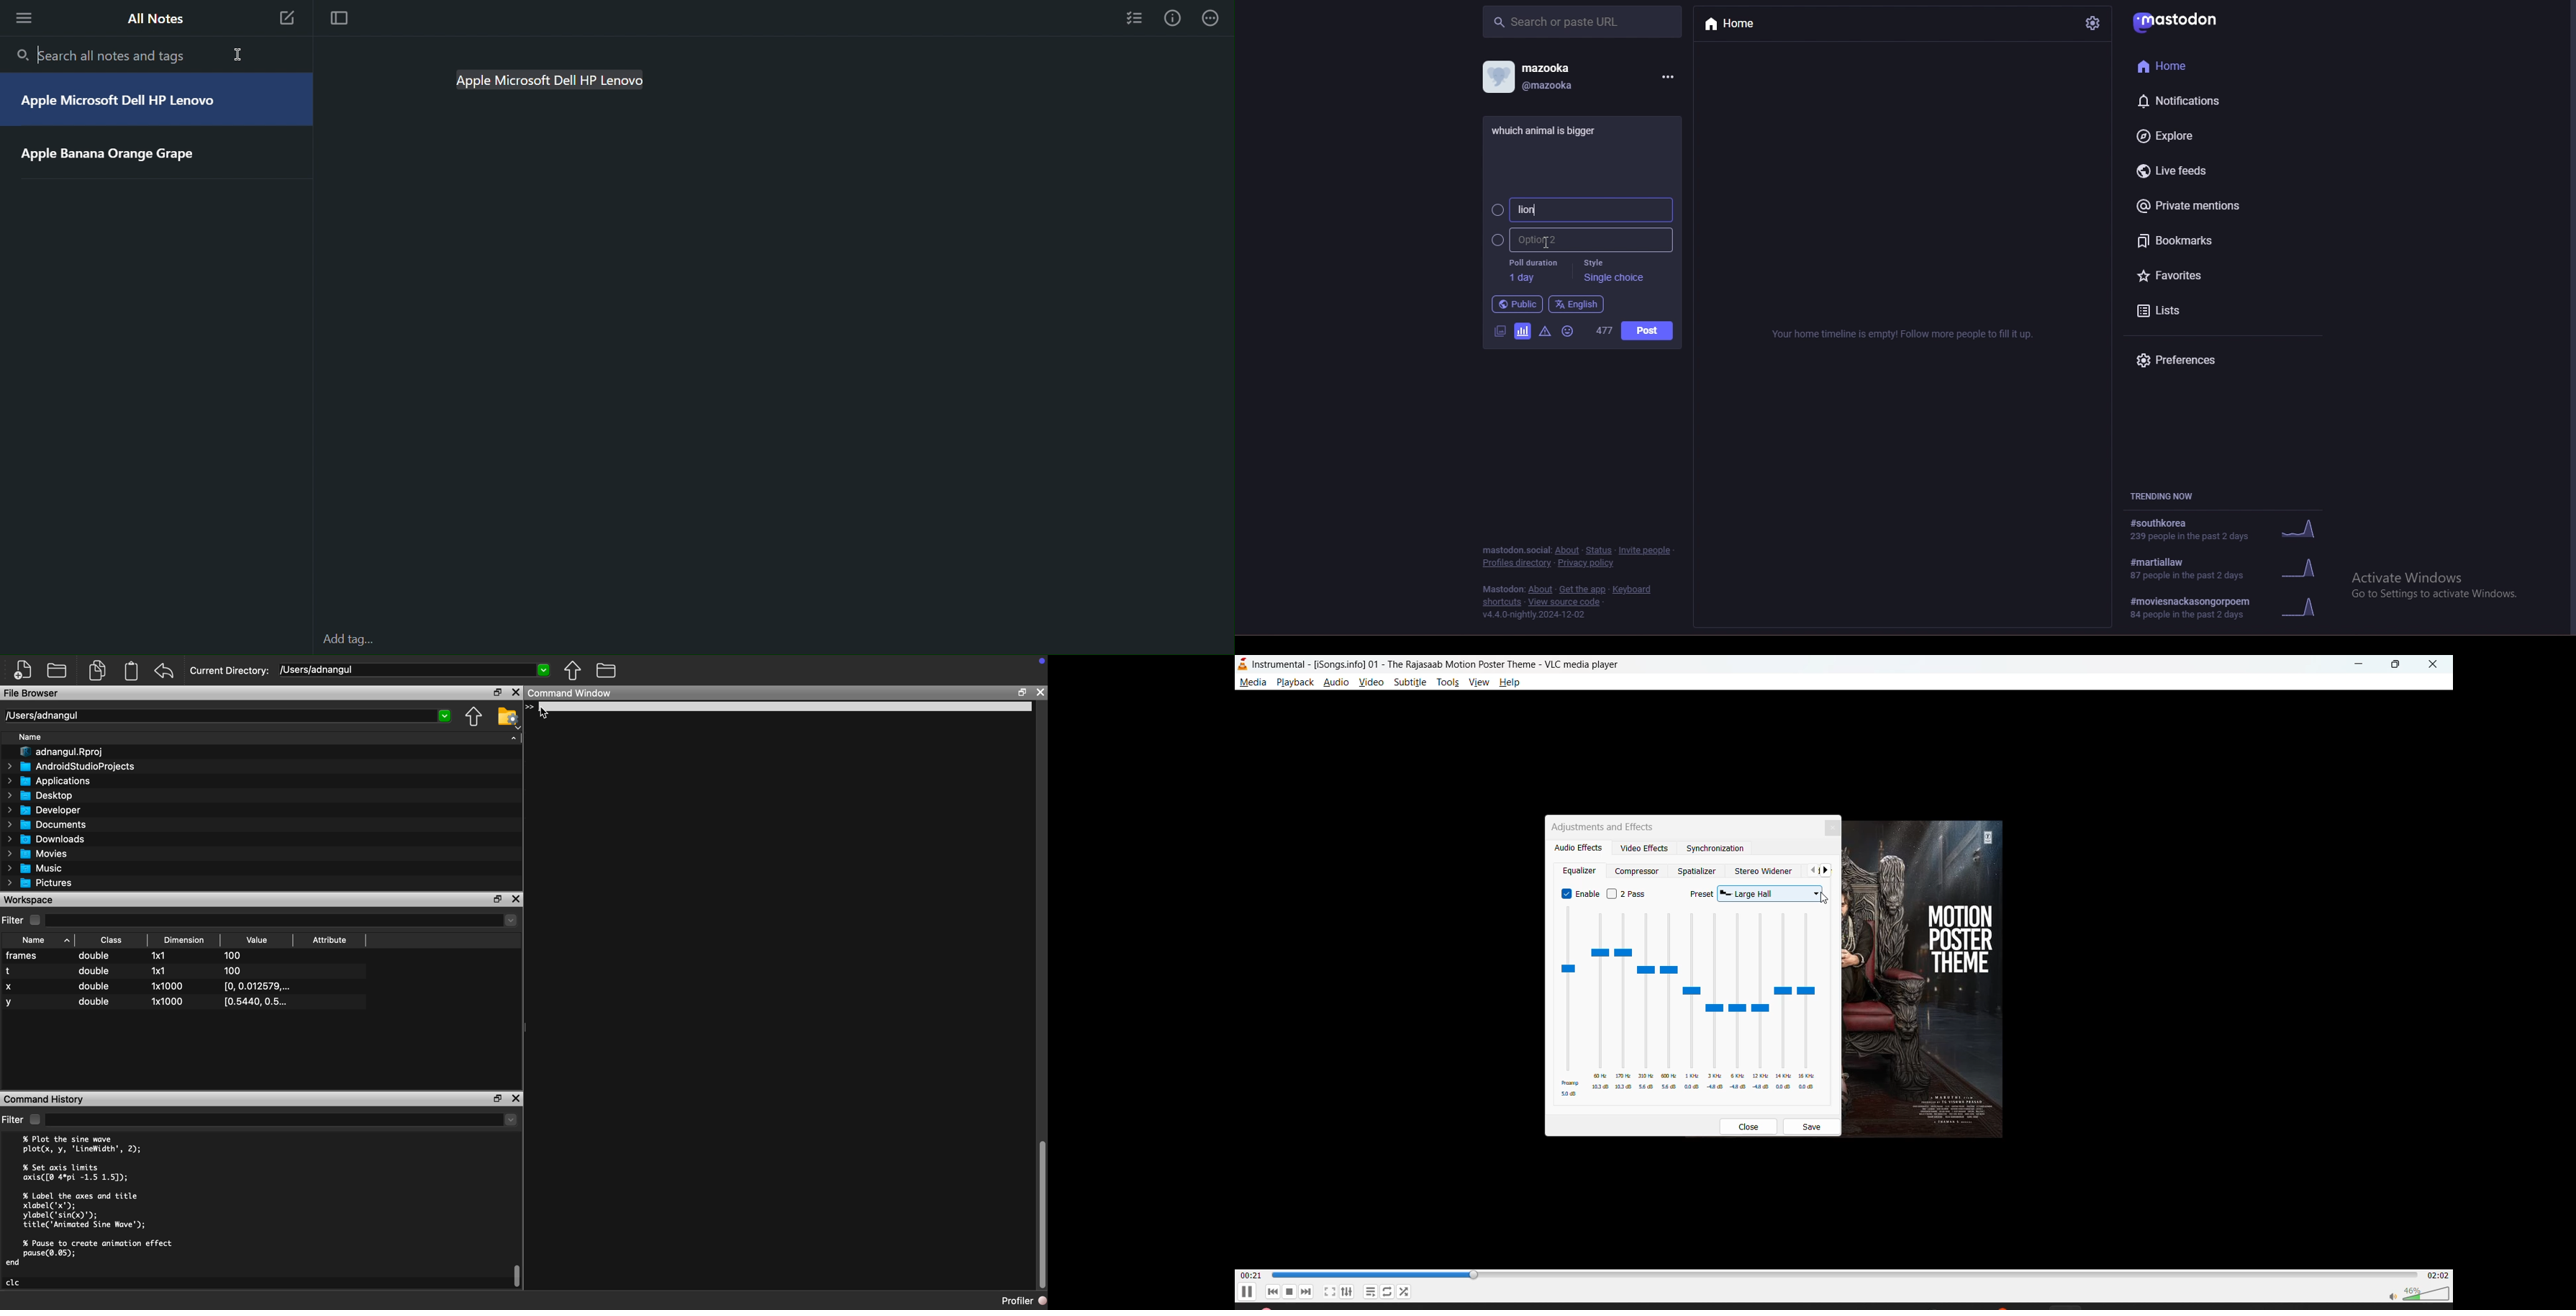 Image resolution: width=2576 pixels, height=1316 pixels. Describe the element at coordinates (1215, 19) in the screenshot. I see `More` at that location.